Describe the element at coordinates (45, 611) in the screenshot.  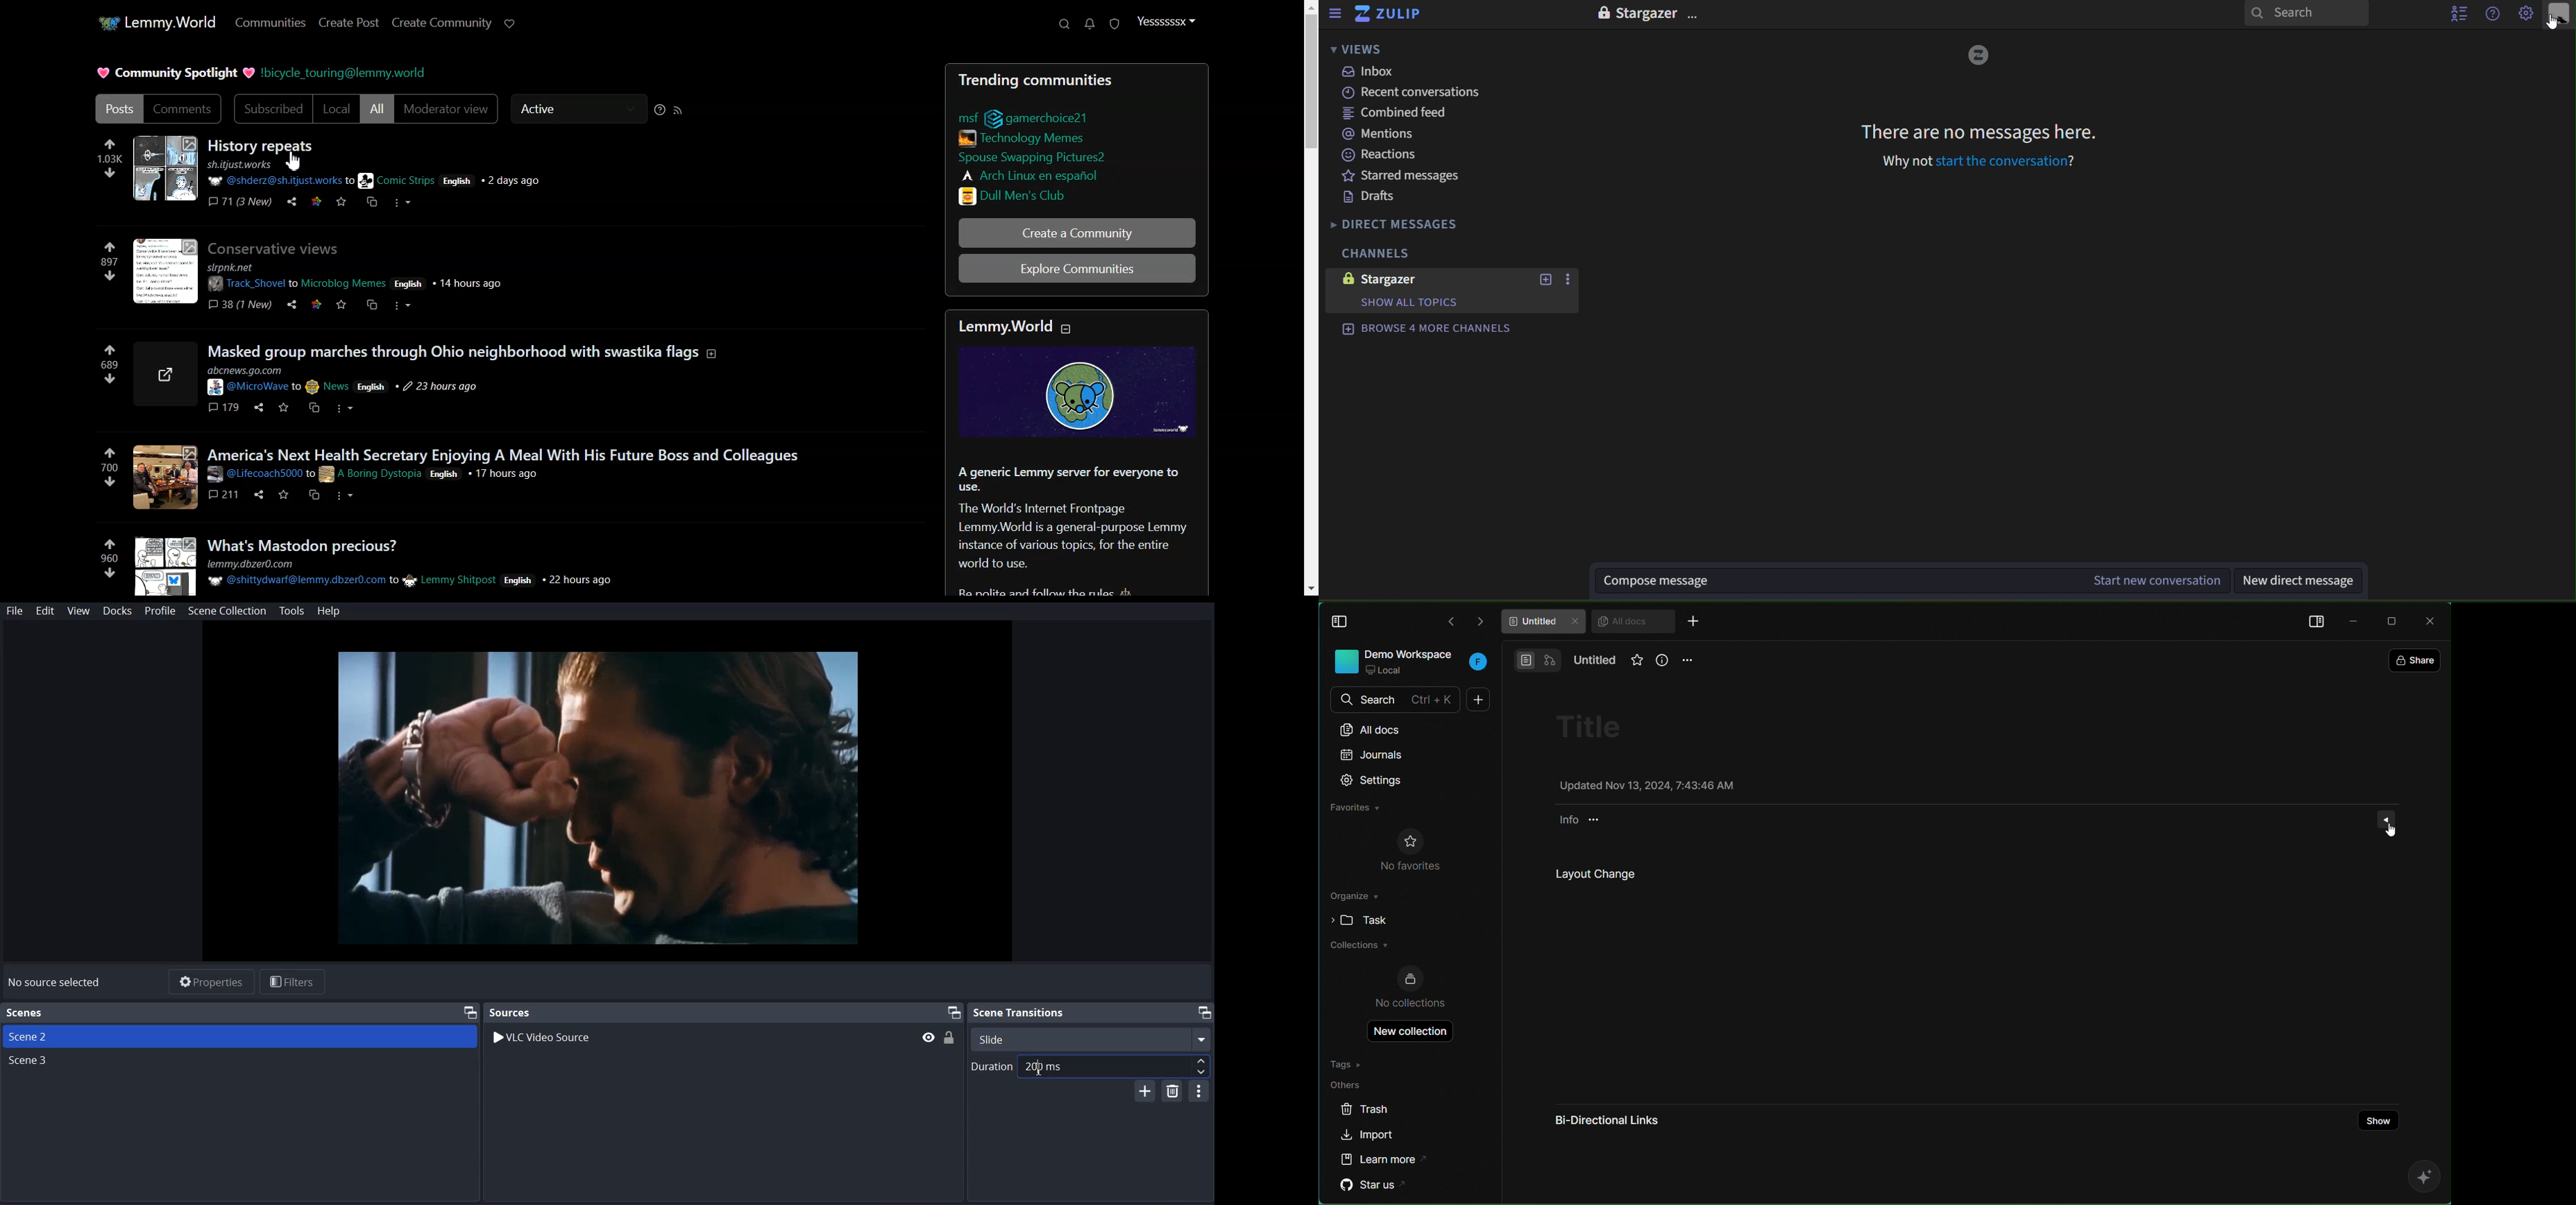
I see `Edit` at that location.